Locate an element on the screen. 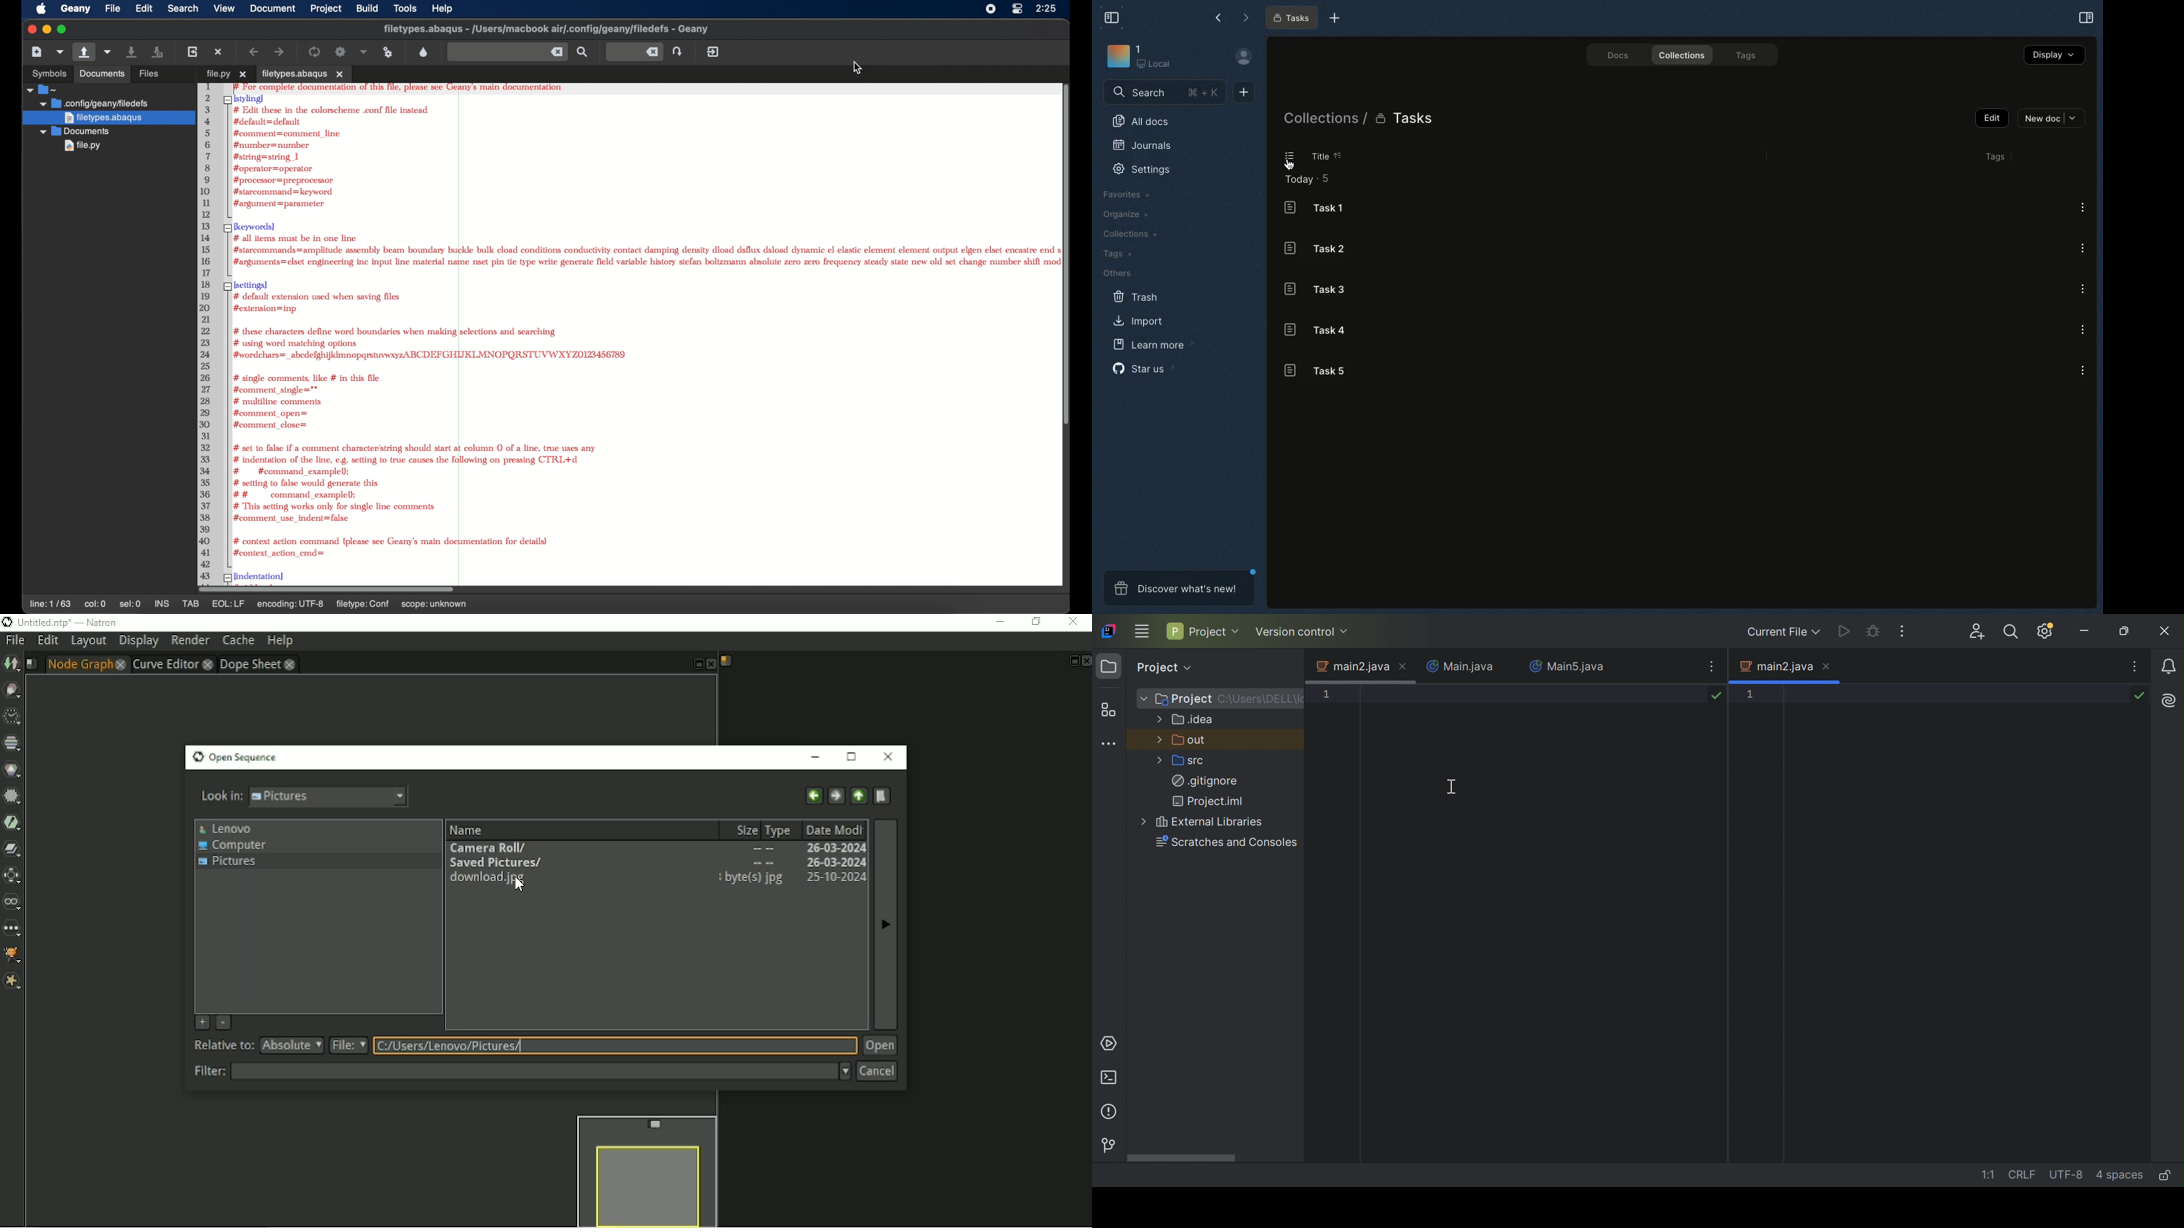 The height and width of the screenshot is (1232, 2184). line: 17/18 is located at coordinates (52, 604).